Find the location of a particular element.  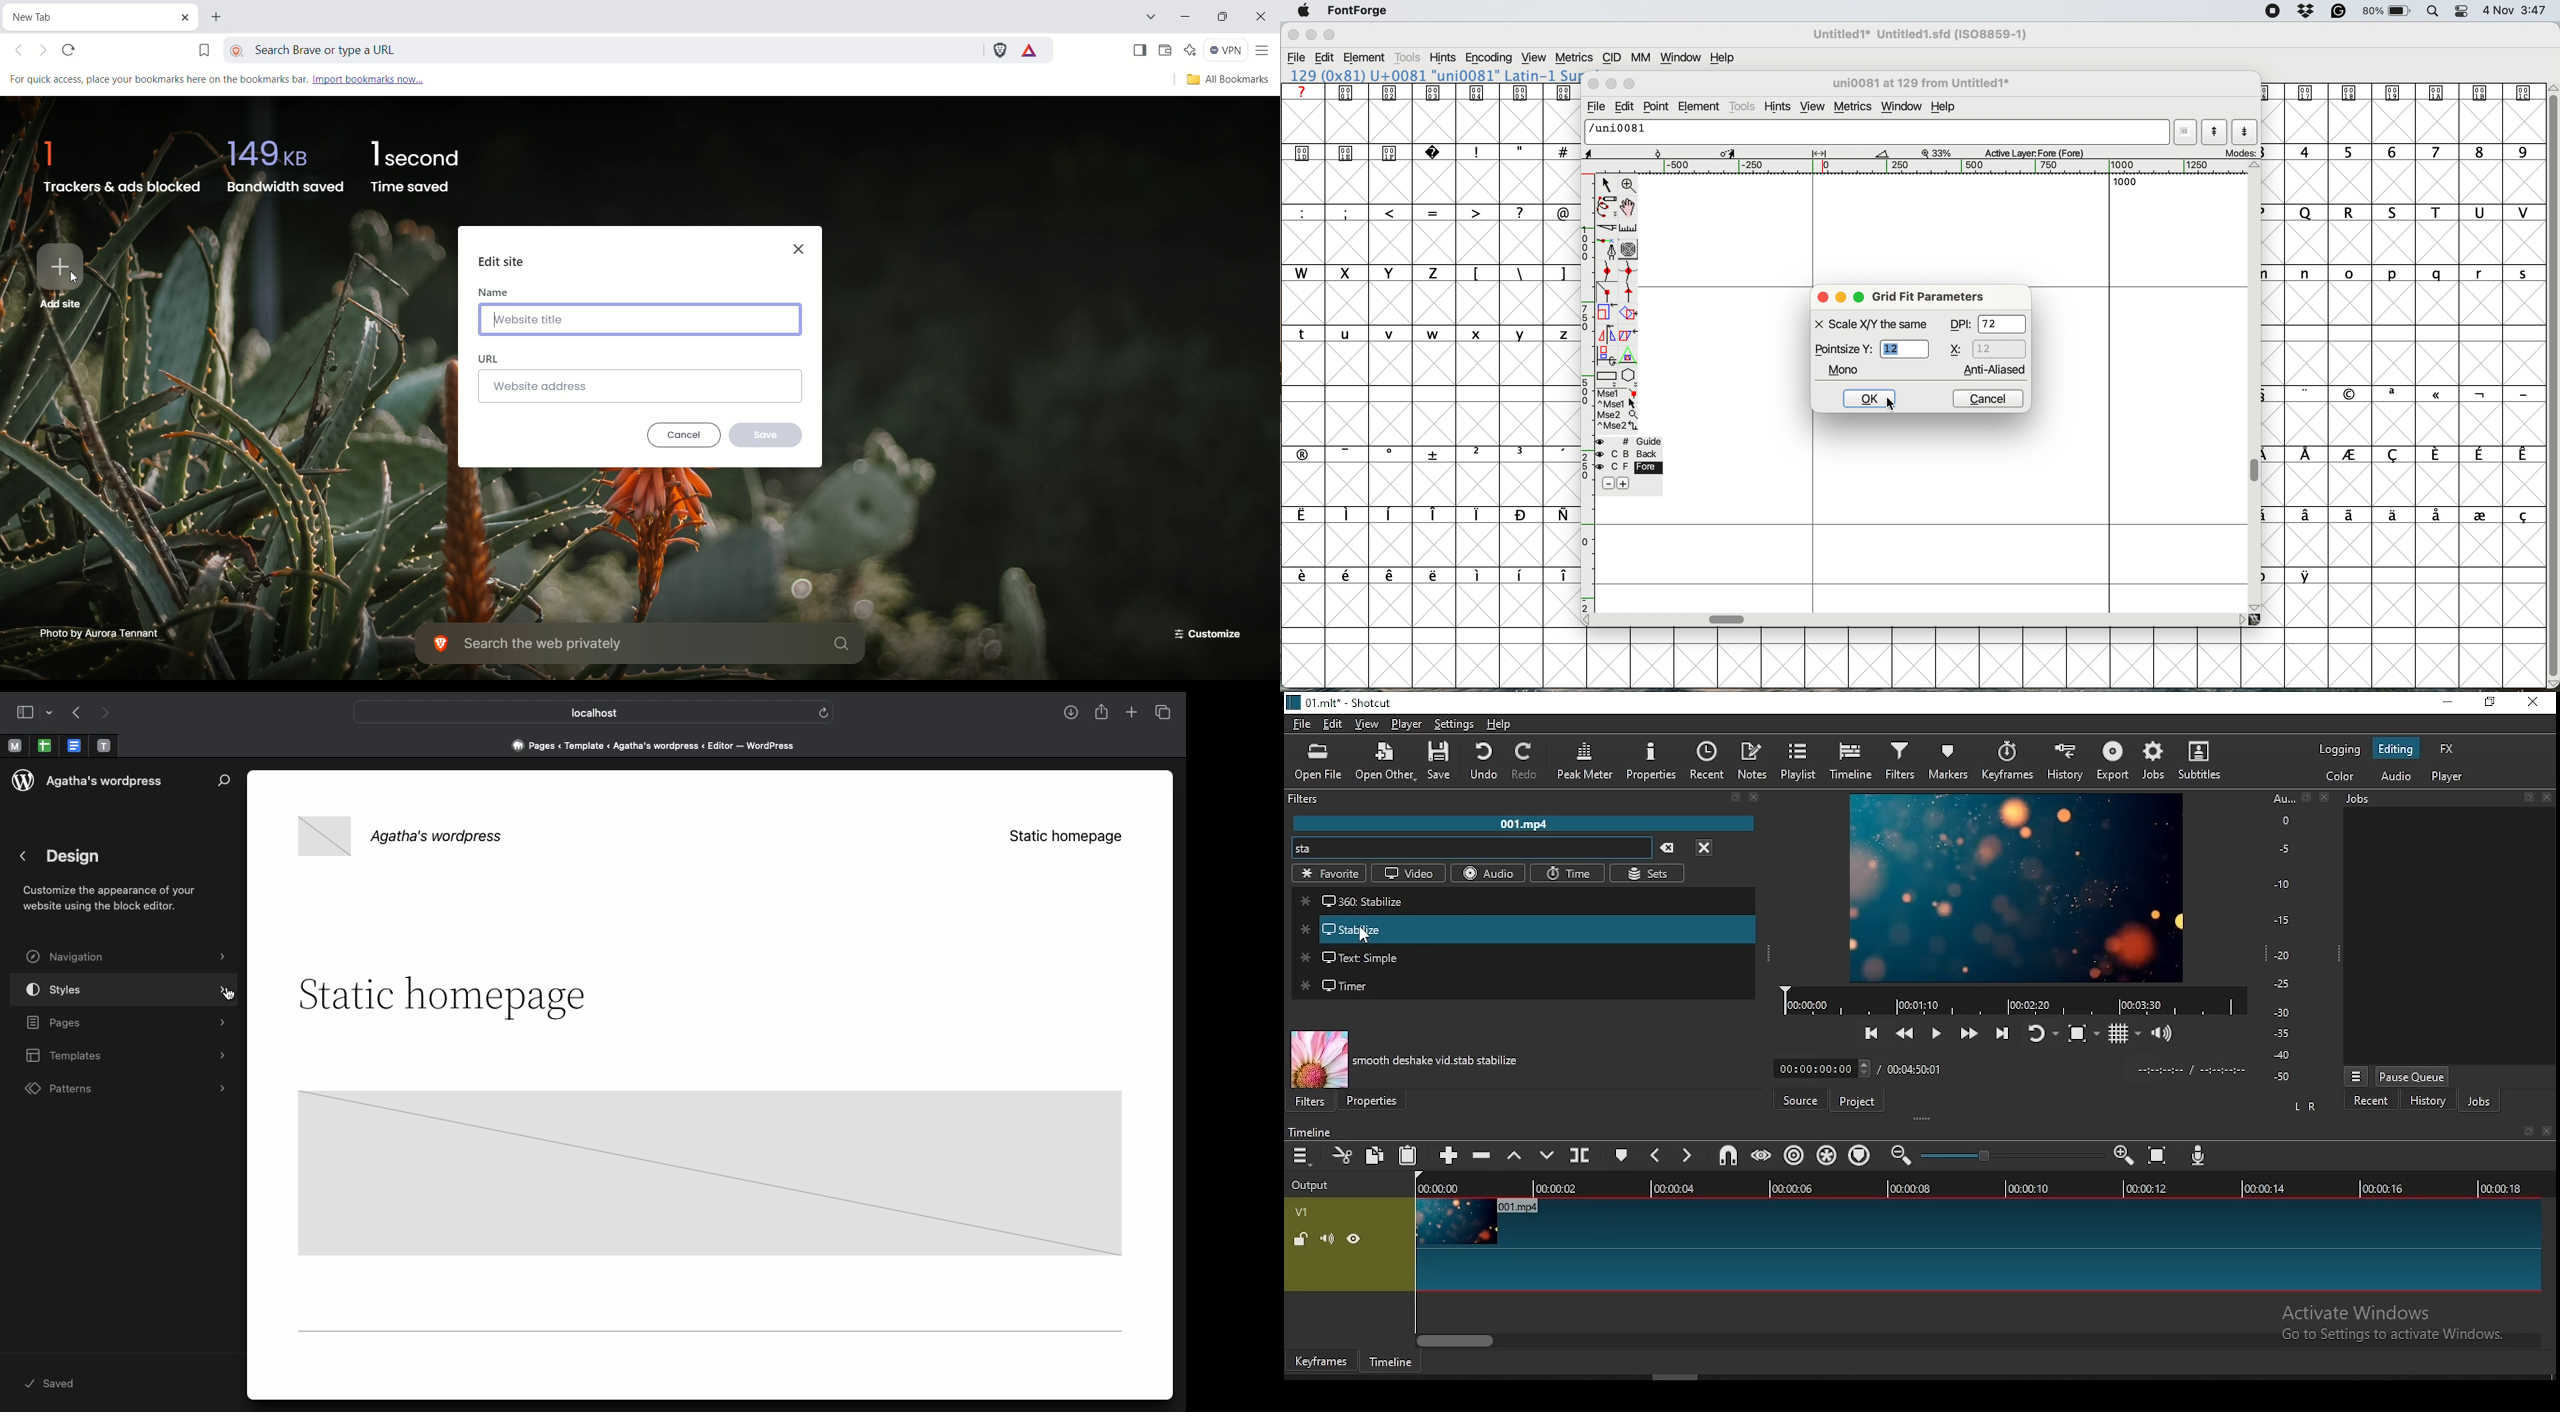

Static homepage is located at coordinates (1064, 838).